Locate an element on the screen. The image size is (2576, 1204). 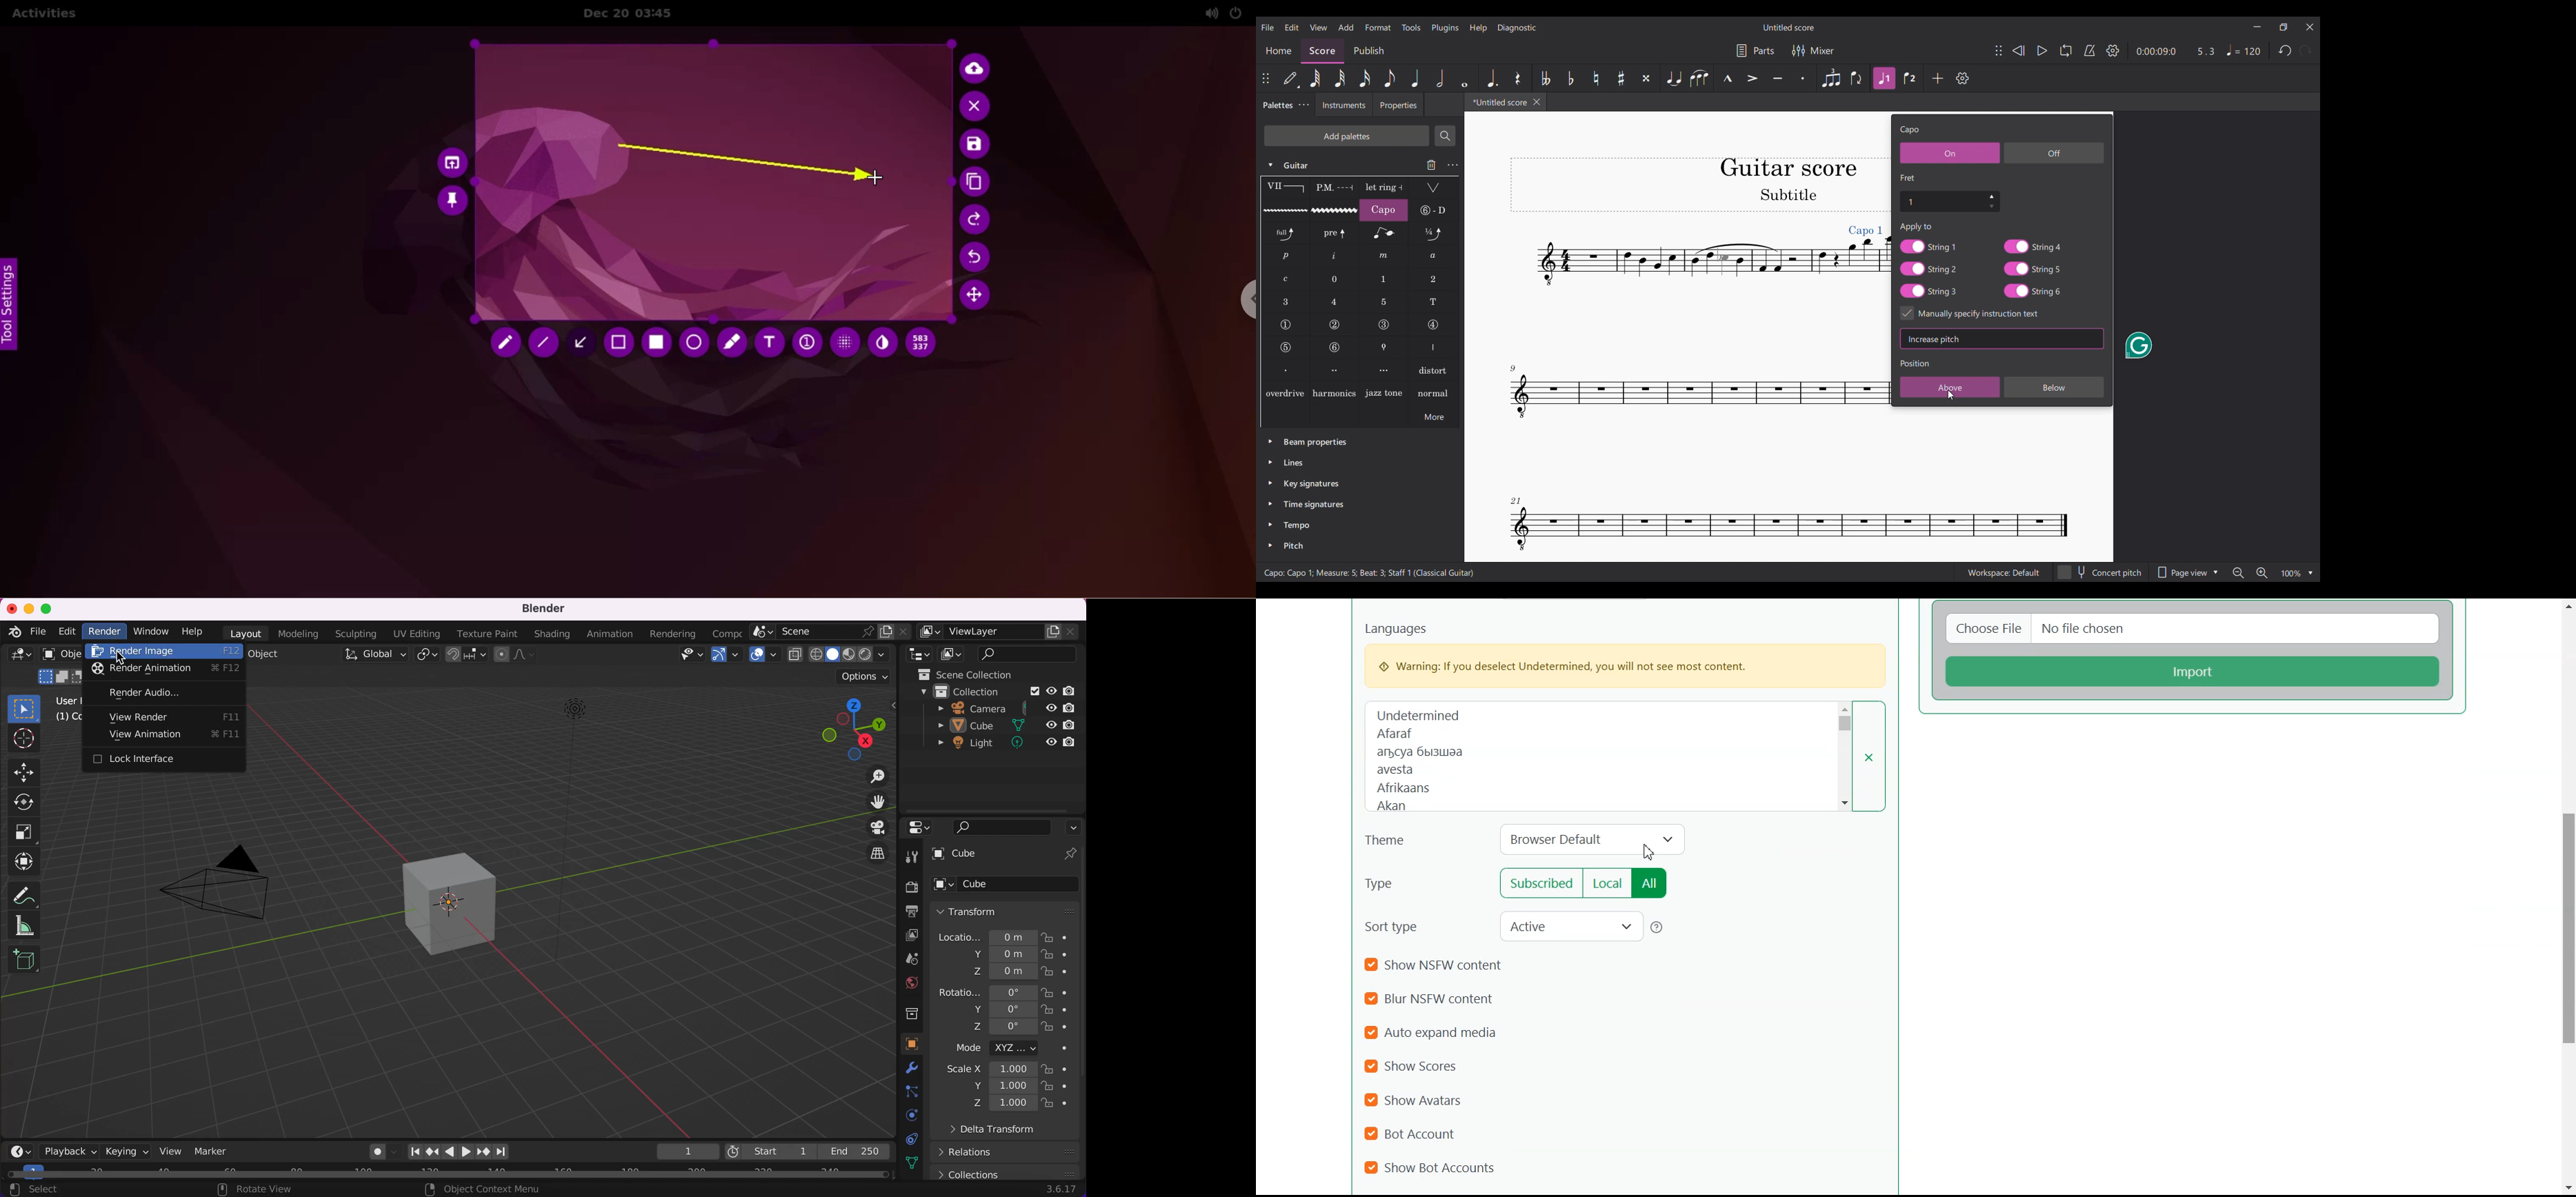
line tool is located at coordinates (545, 346).